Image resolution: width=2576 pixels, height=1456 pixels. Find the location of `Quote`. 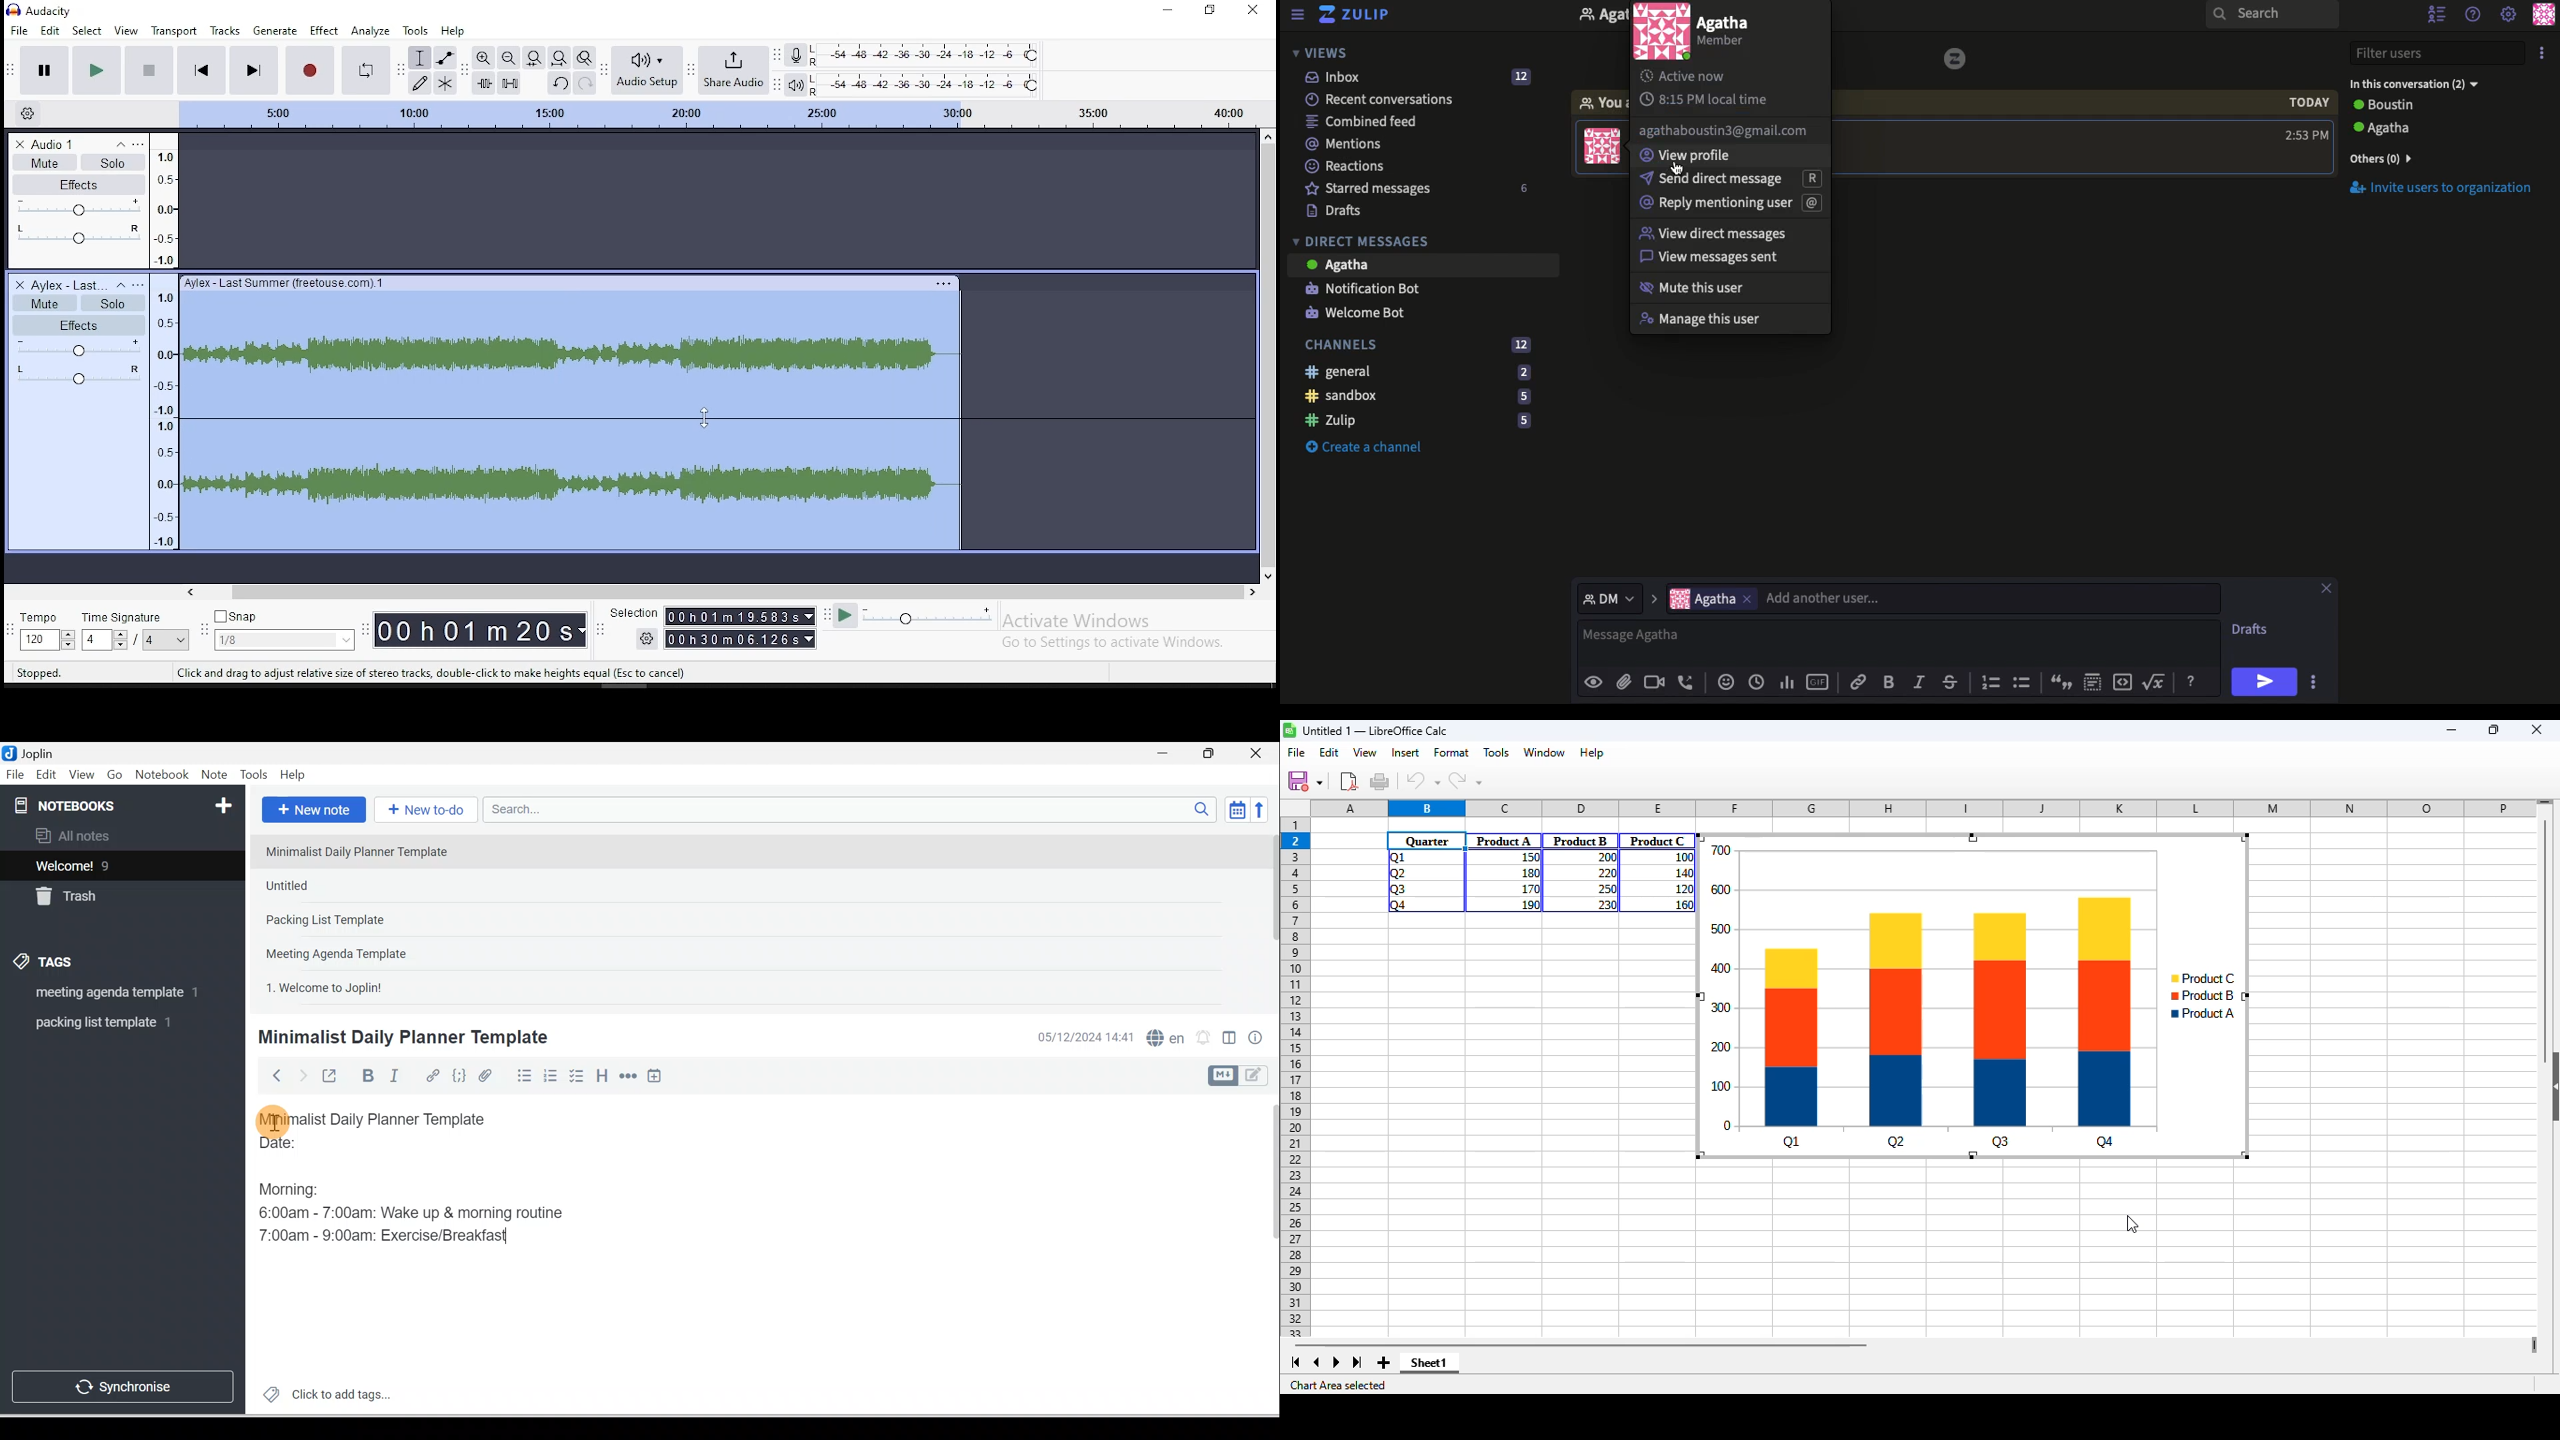

Quote is located at coordinates (2063, 682).